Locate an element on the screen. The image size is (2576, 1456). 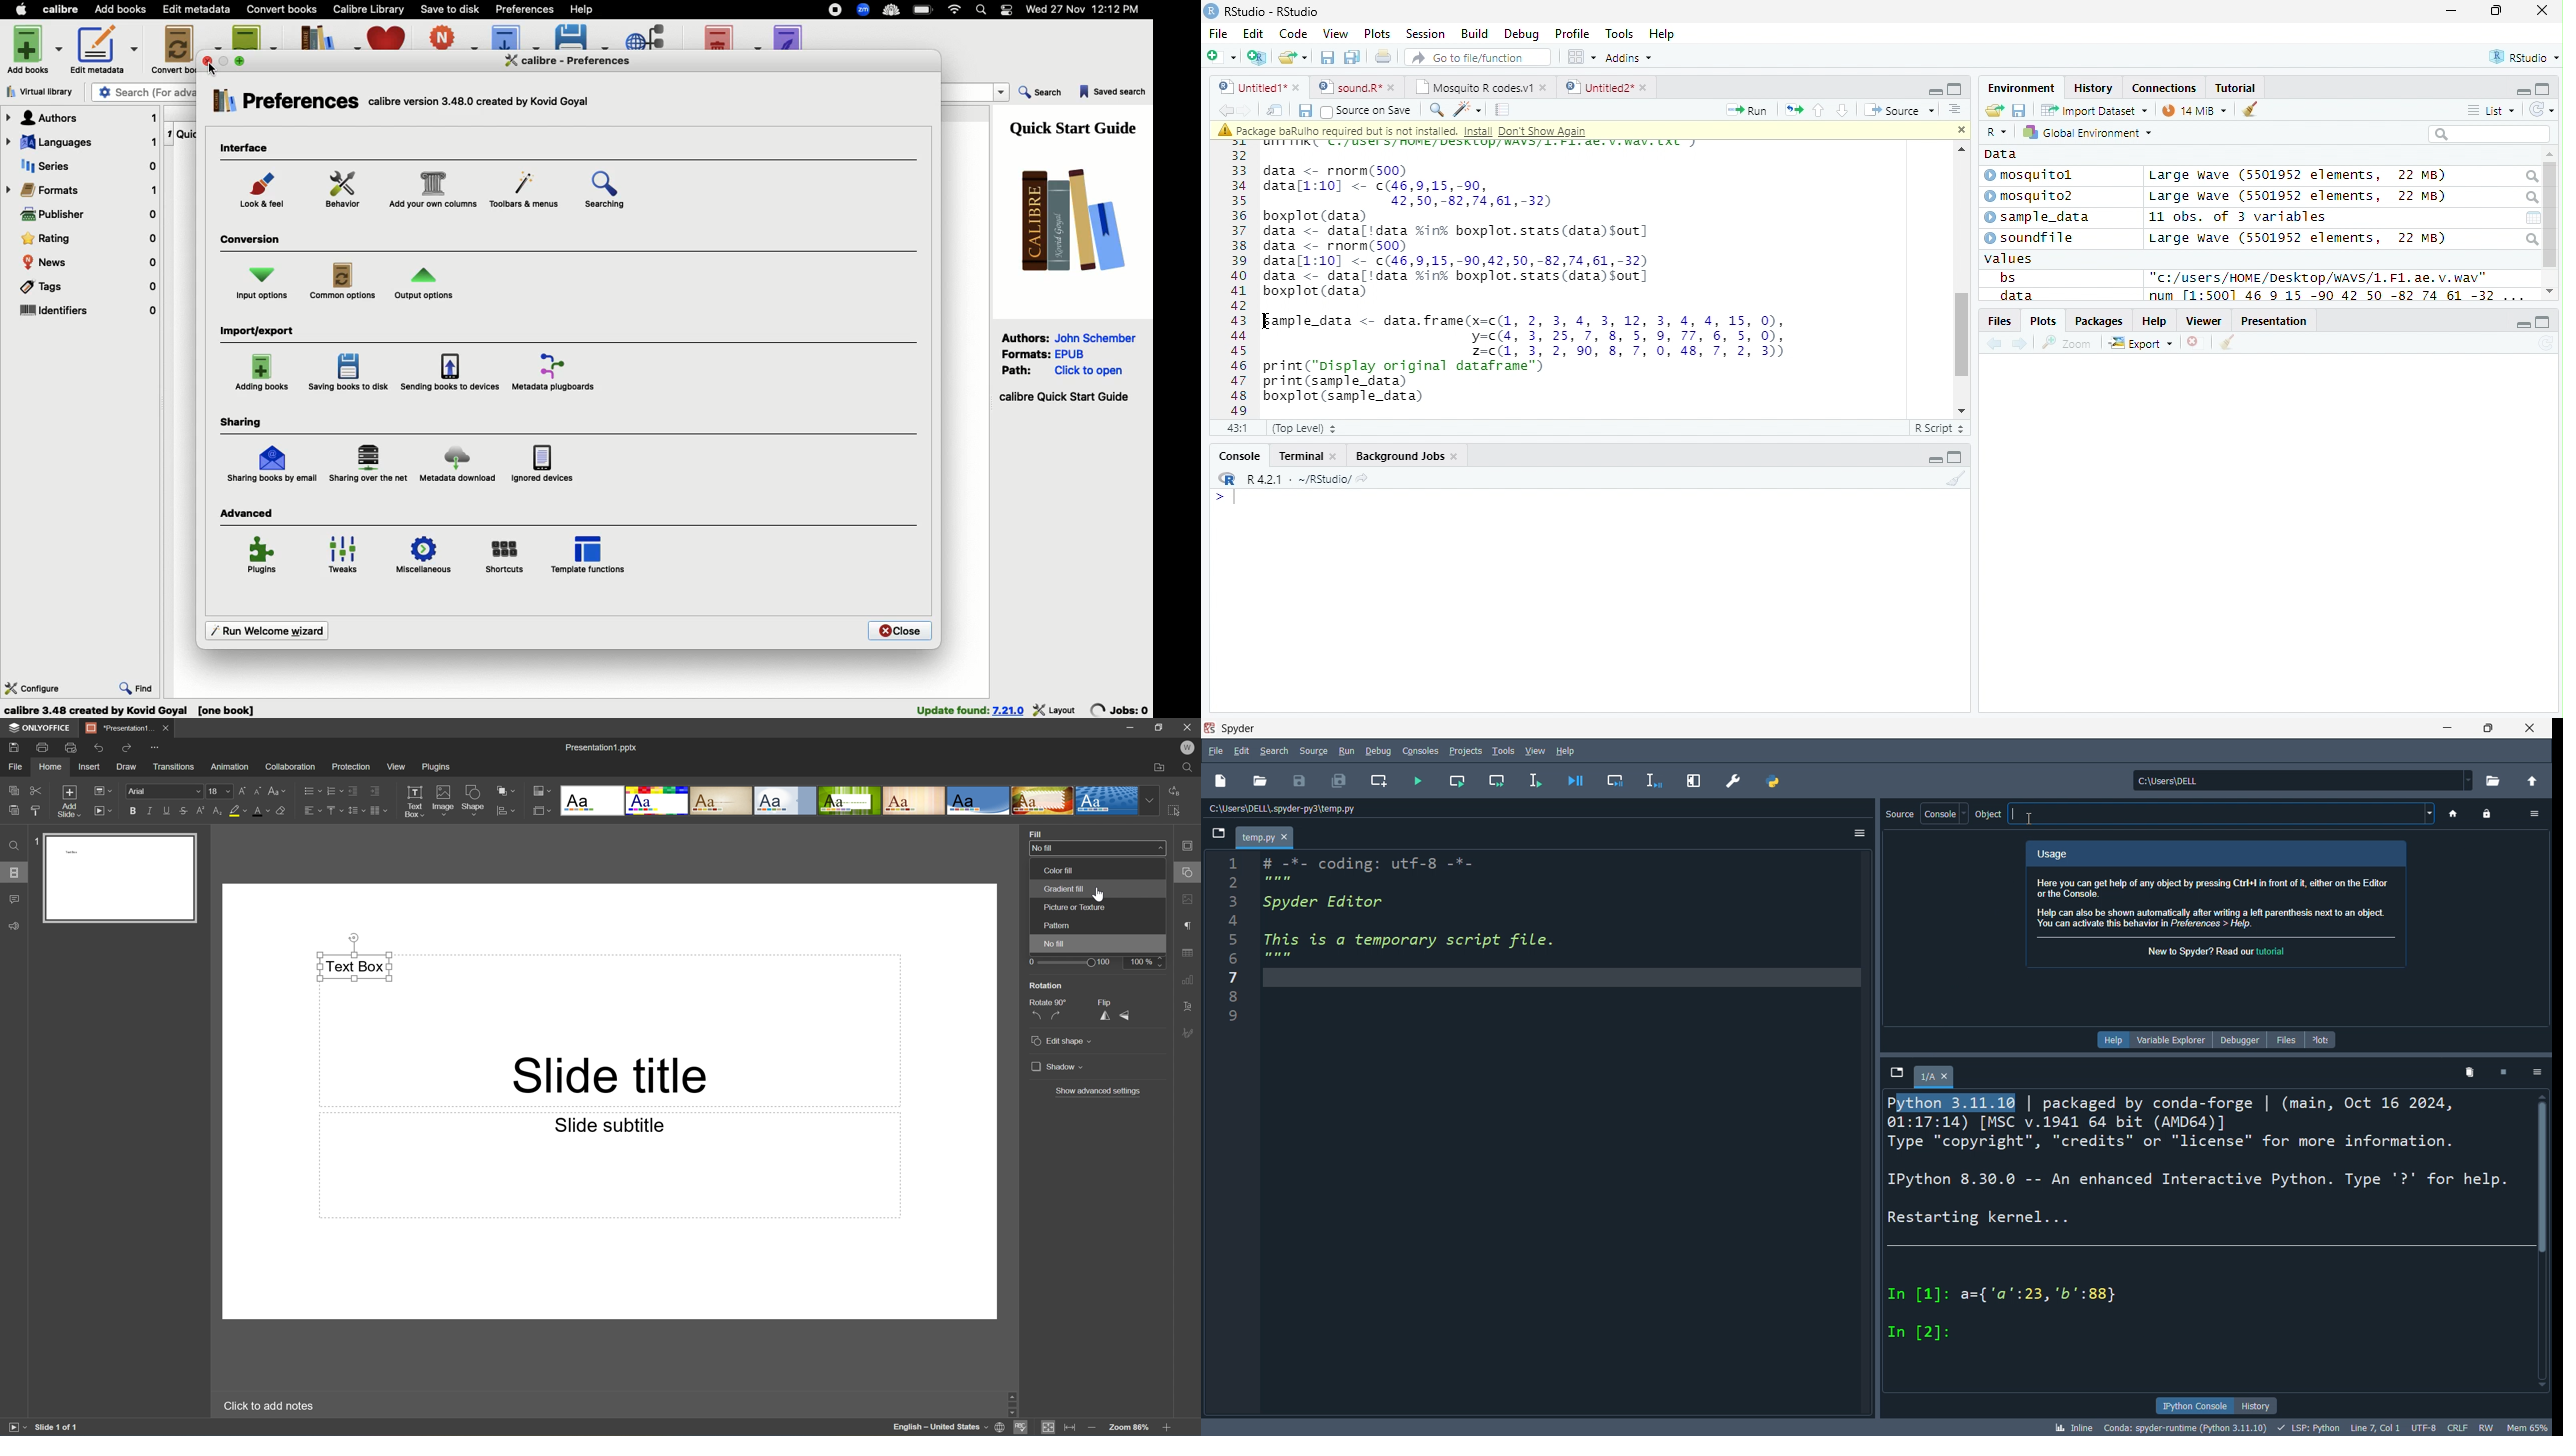
Go to fie/function is located at coordinates (1478, 57).